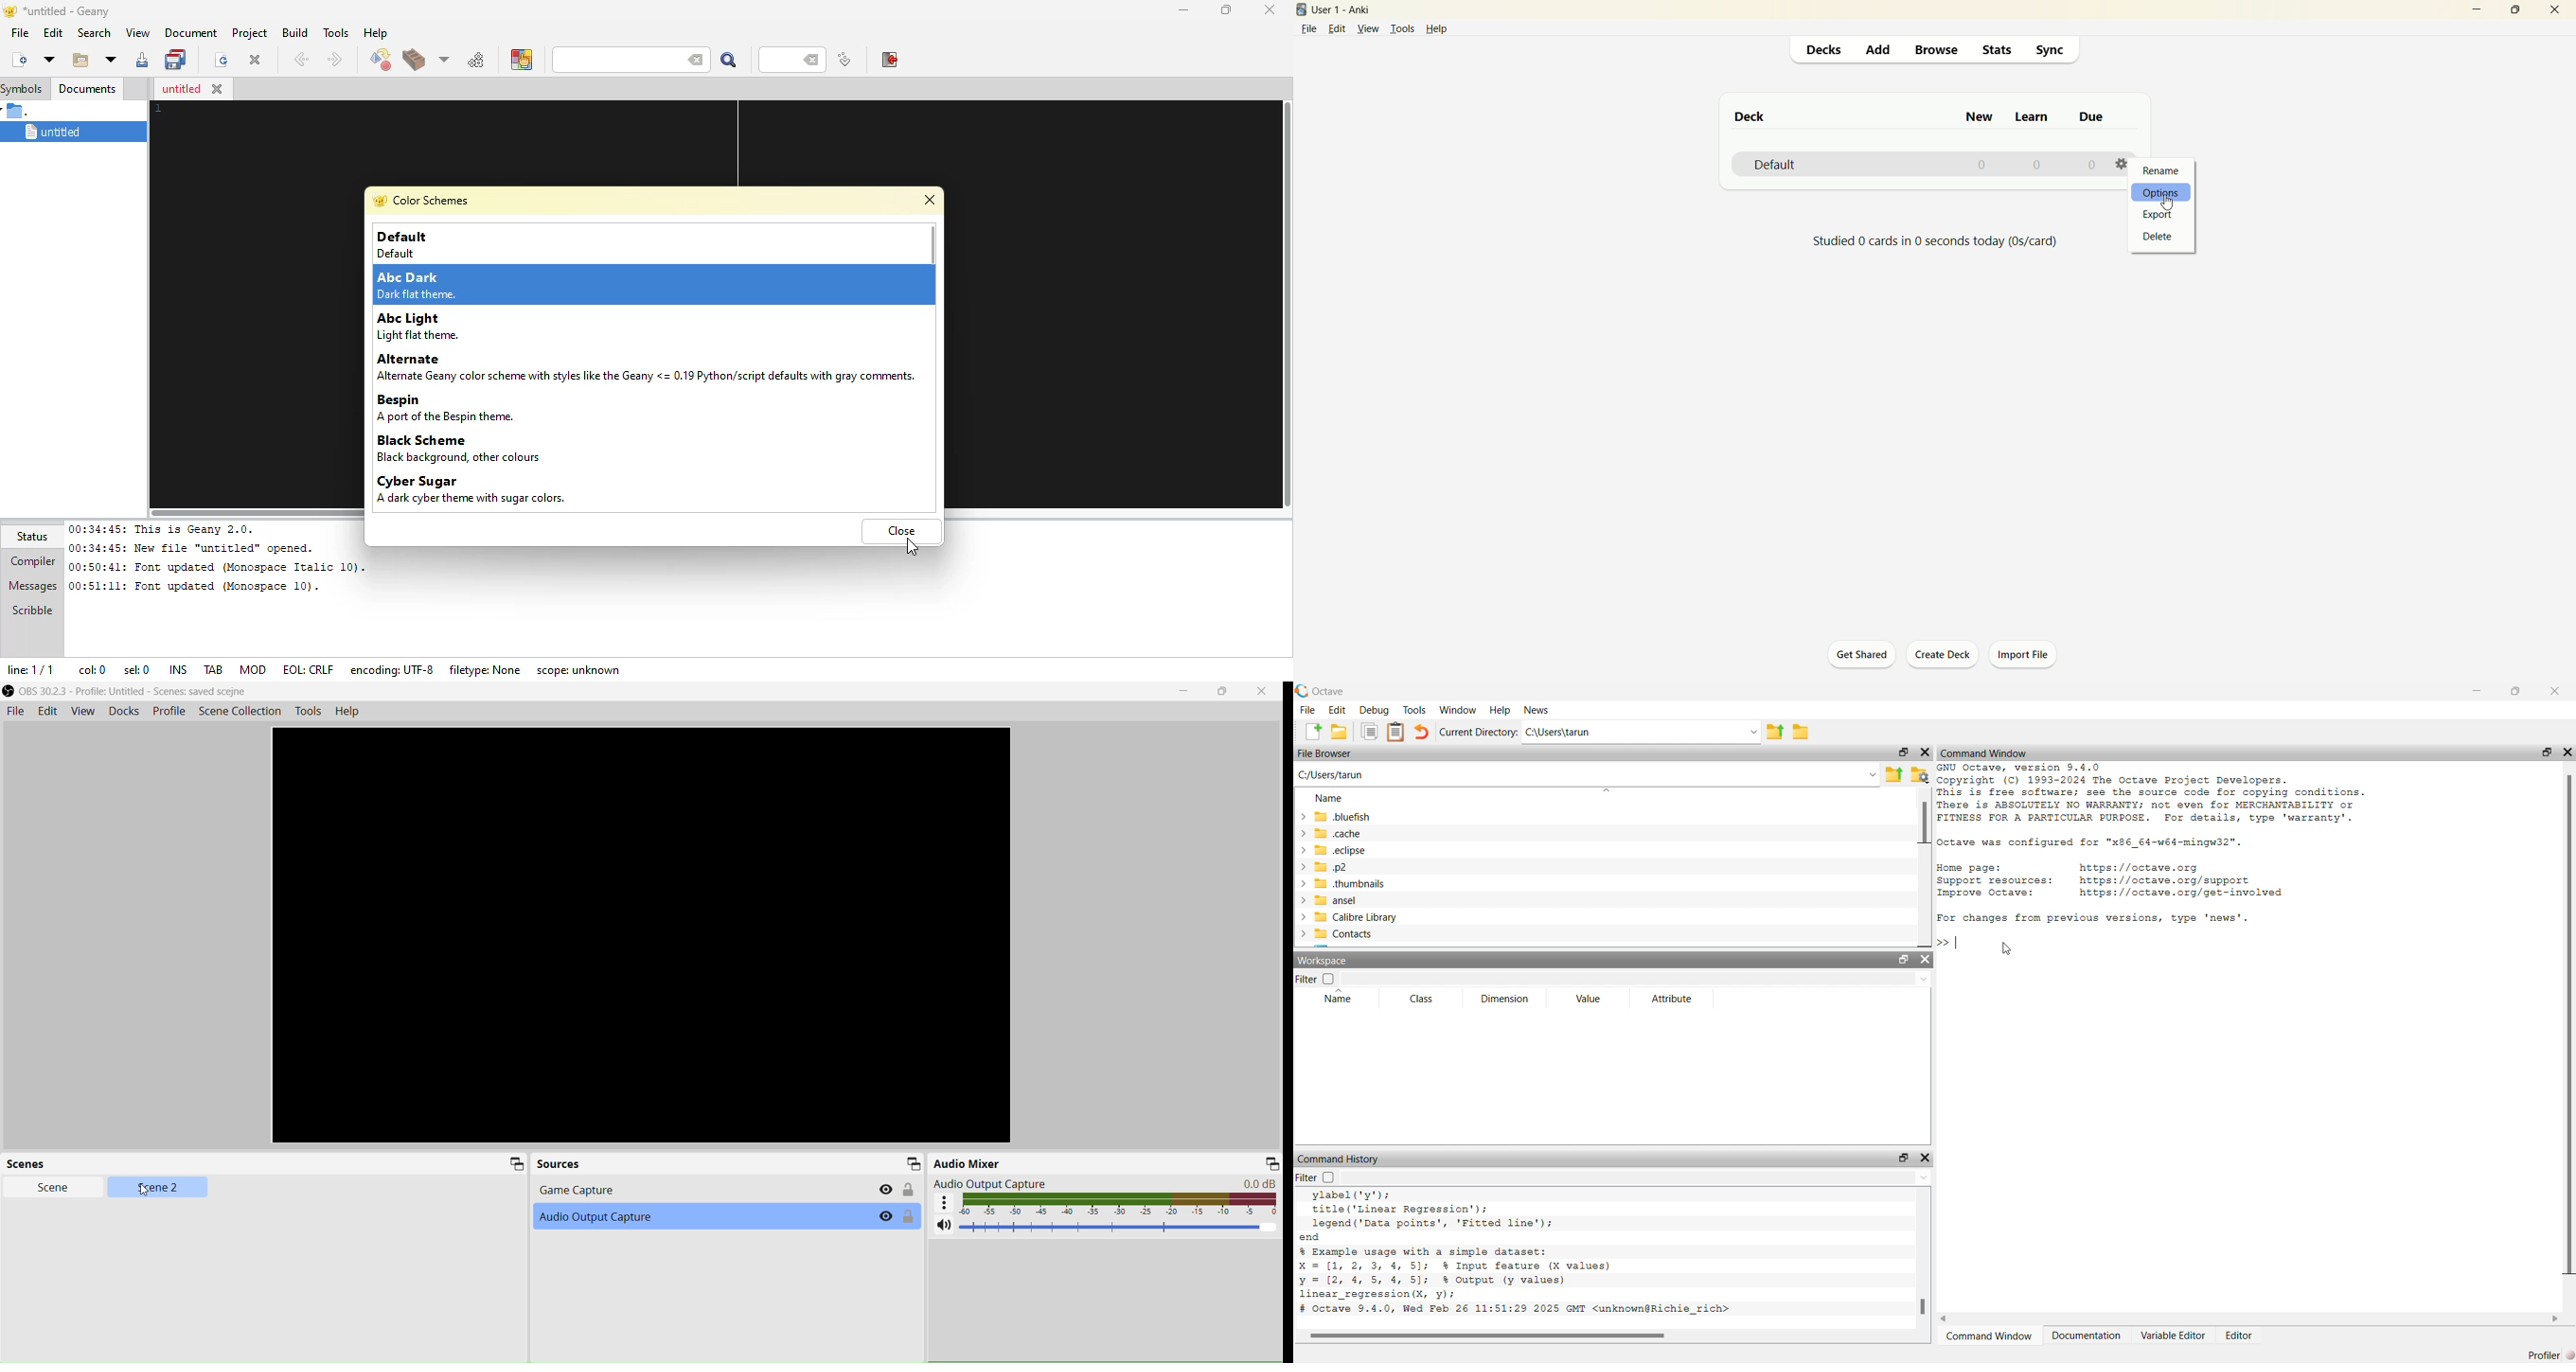 This screenshot has width=2576, height=1372. Describe the element at coordinates (1357, 832) in the screenshot. I see `.cache` at that location.